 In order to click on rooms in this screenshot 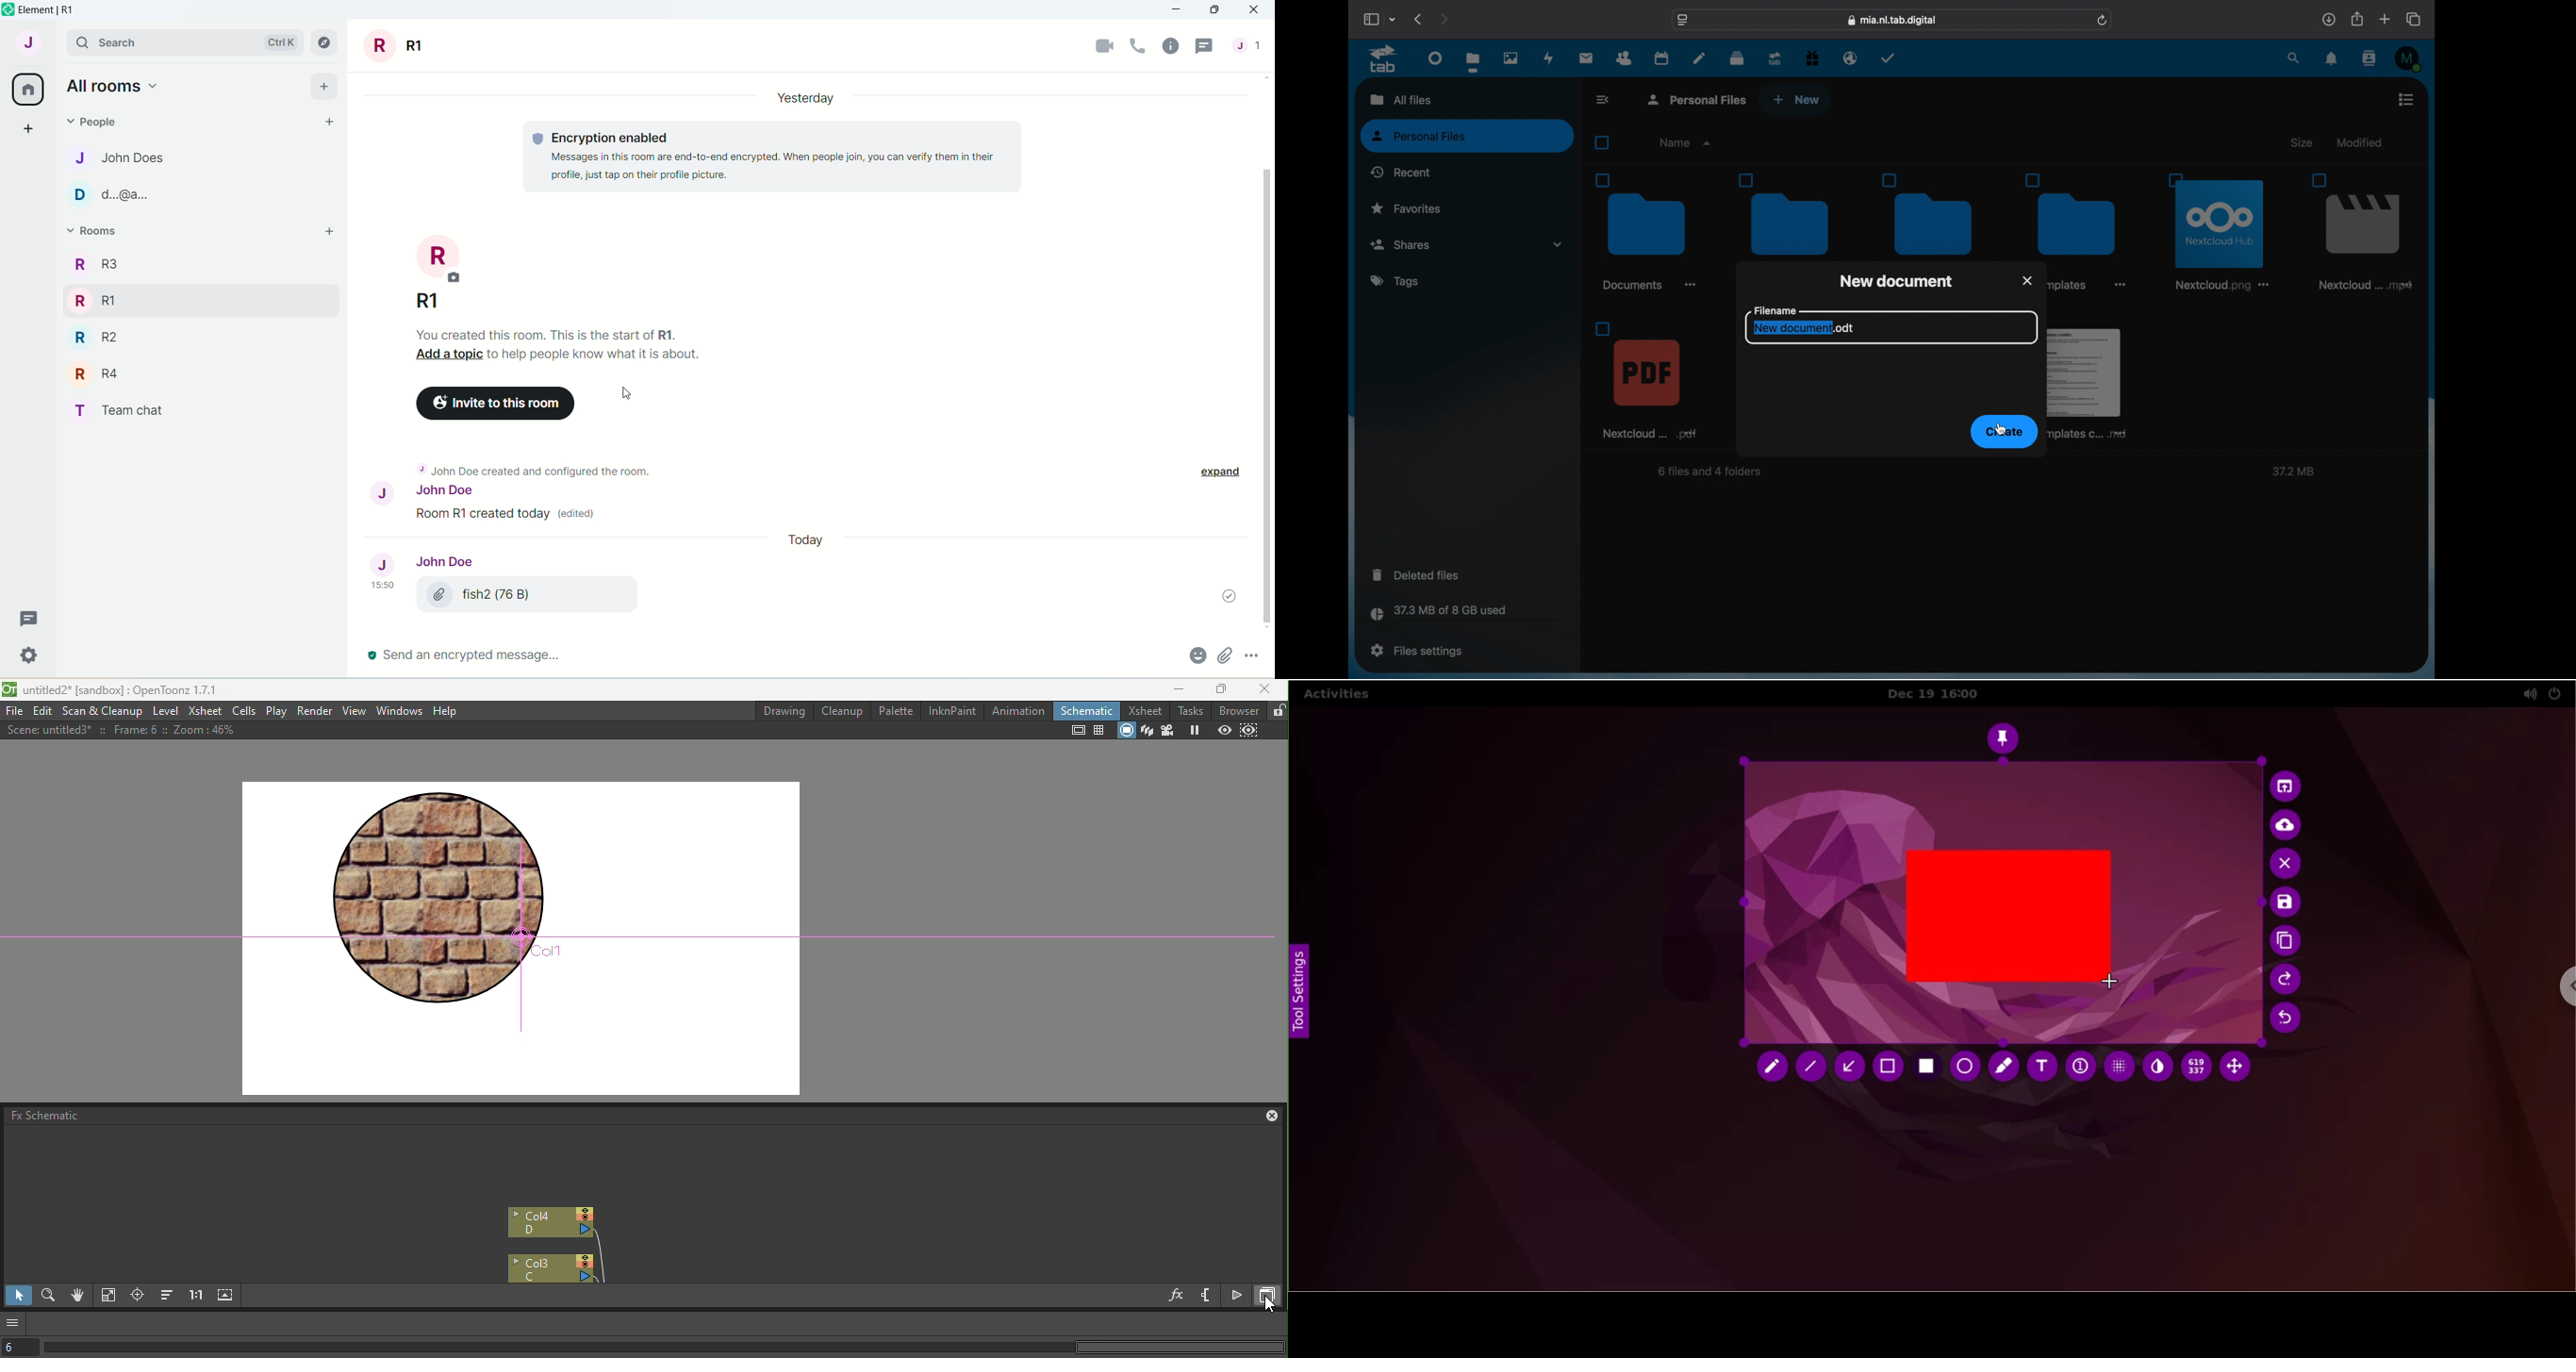, I will do `click(97, 228)`.